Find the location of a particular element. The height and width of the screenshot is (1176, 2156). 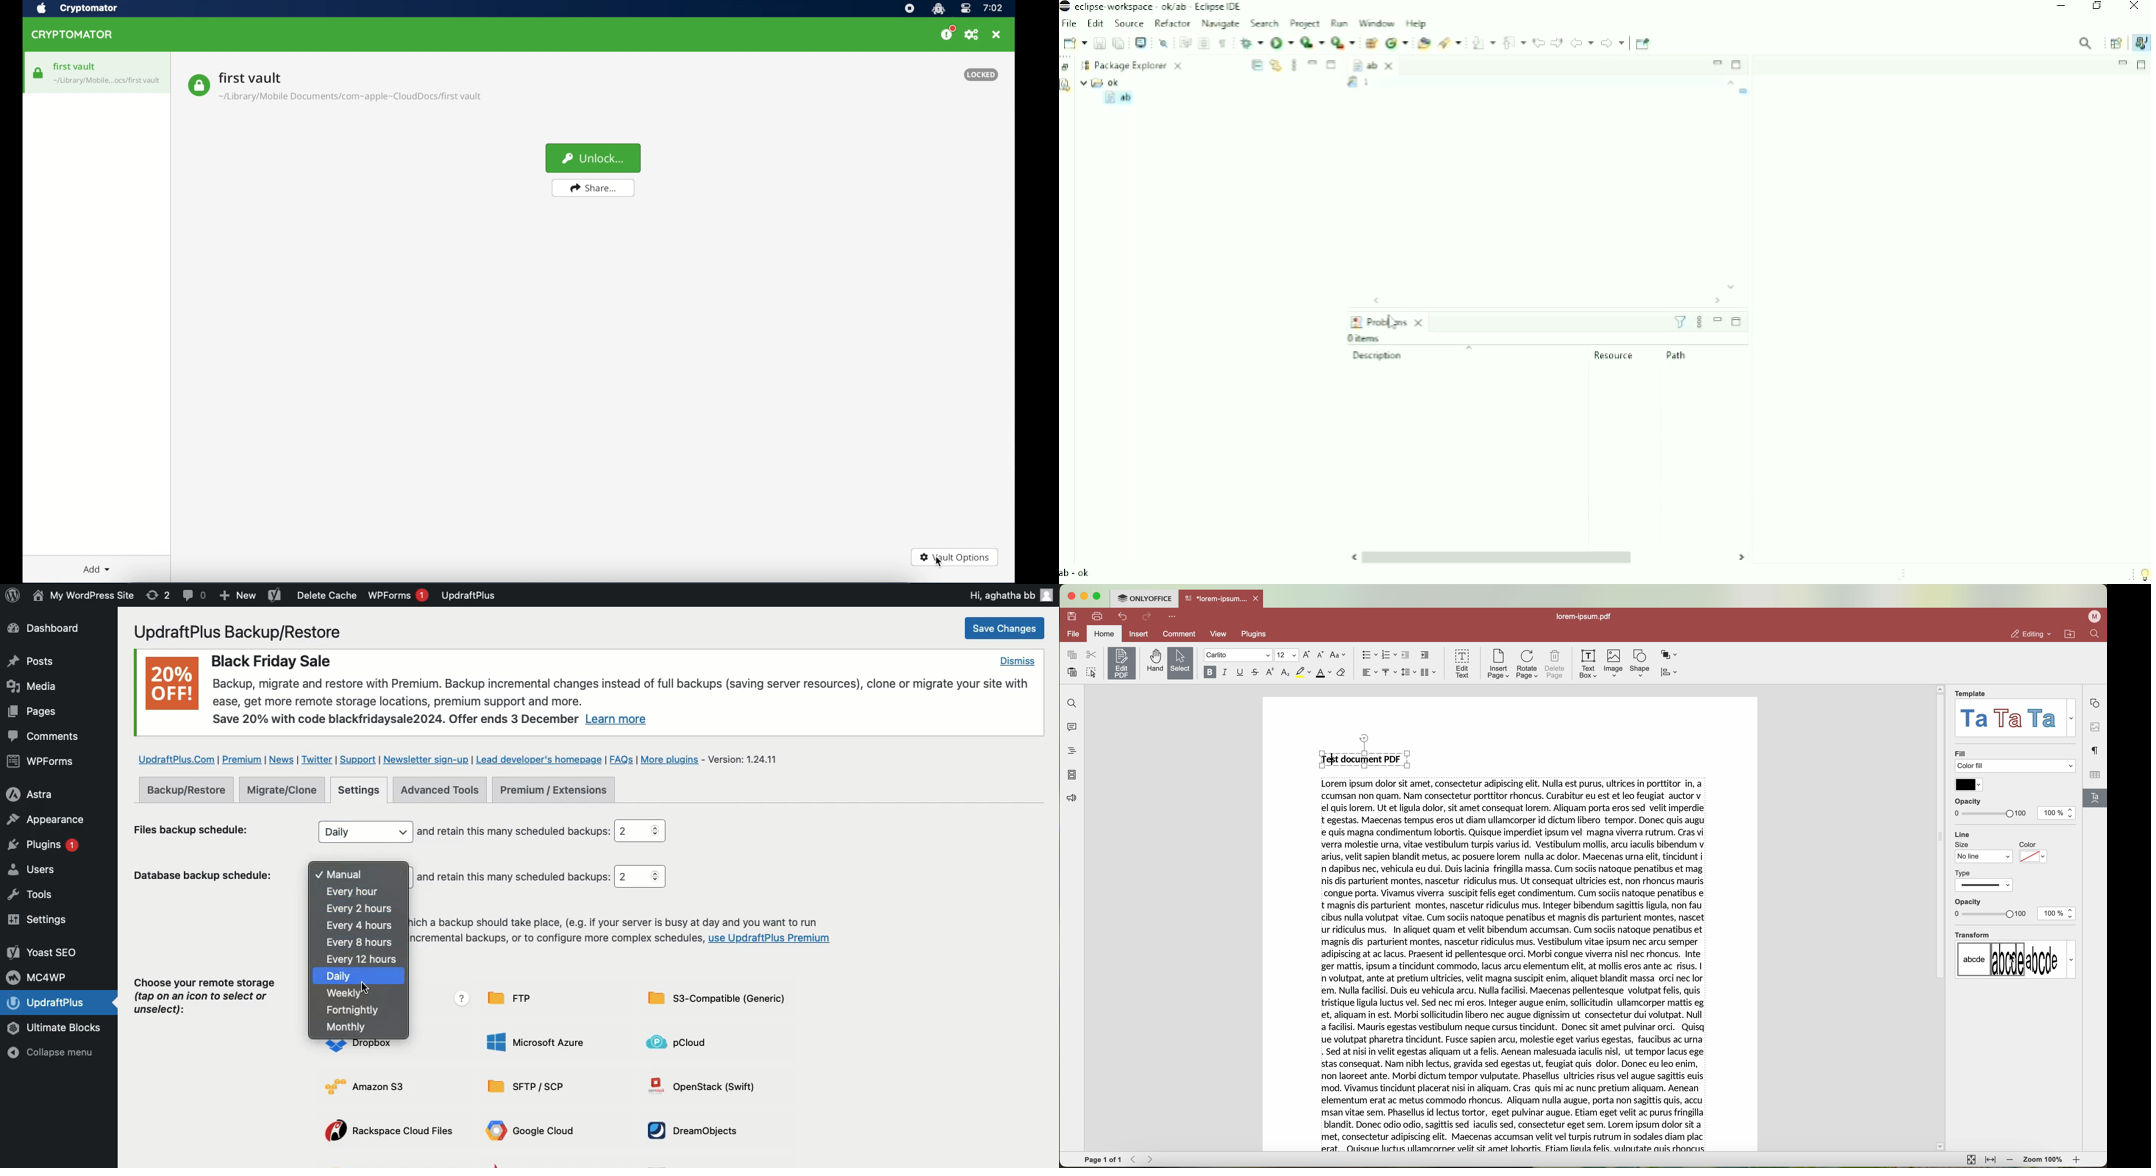

DreamObjects is located at coordinates (698, 1130).